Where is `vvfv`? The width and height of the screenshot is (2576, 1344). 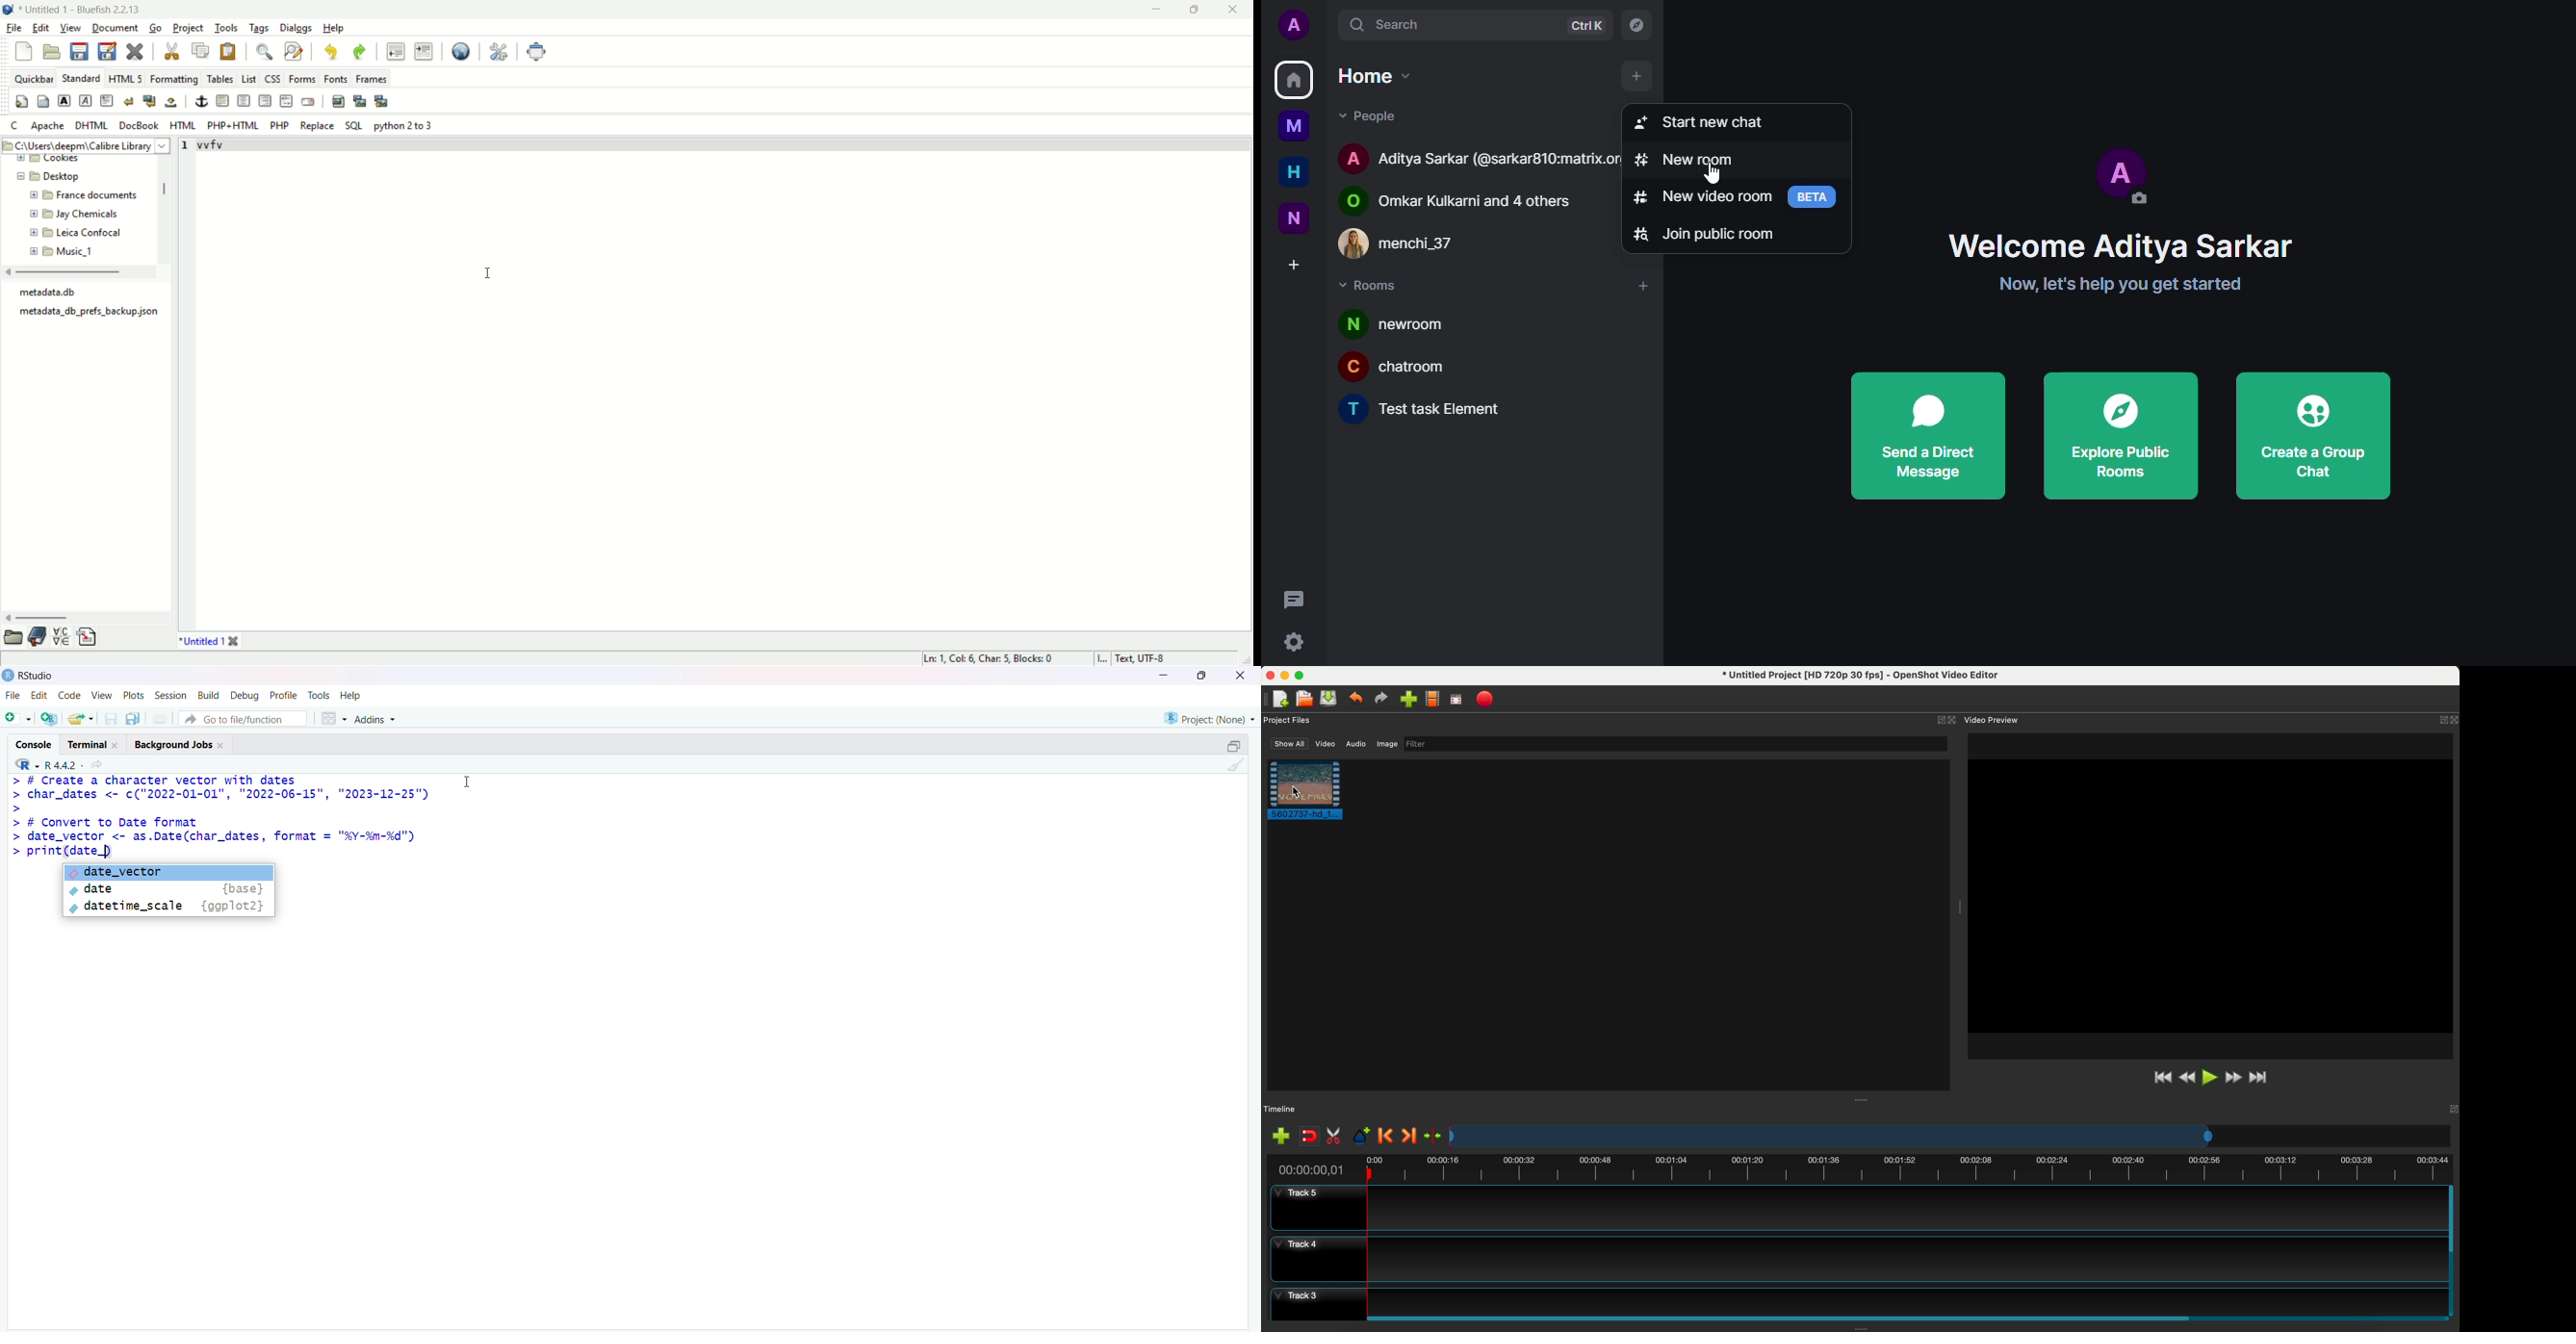 vvfv is located at coordinates (214, 145).